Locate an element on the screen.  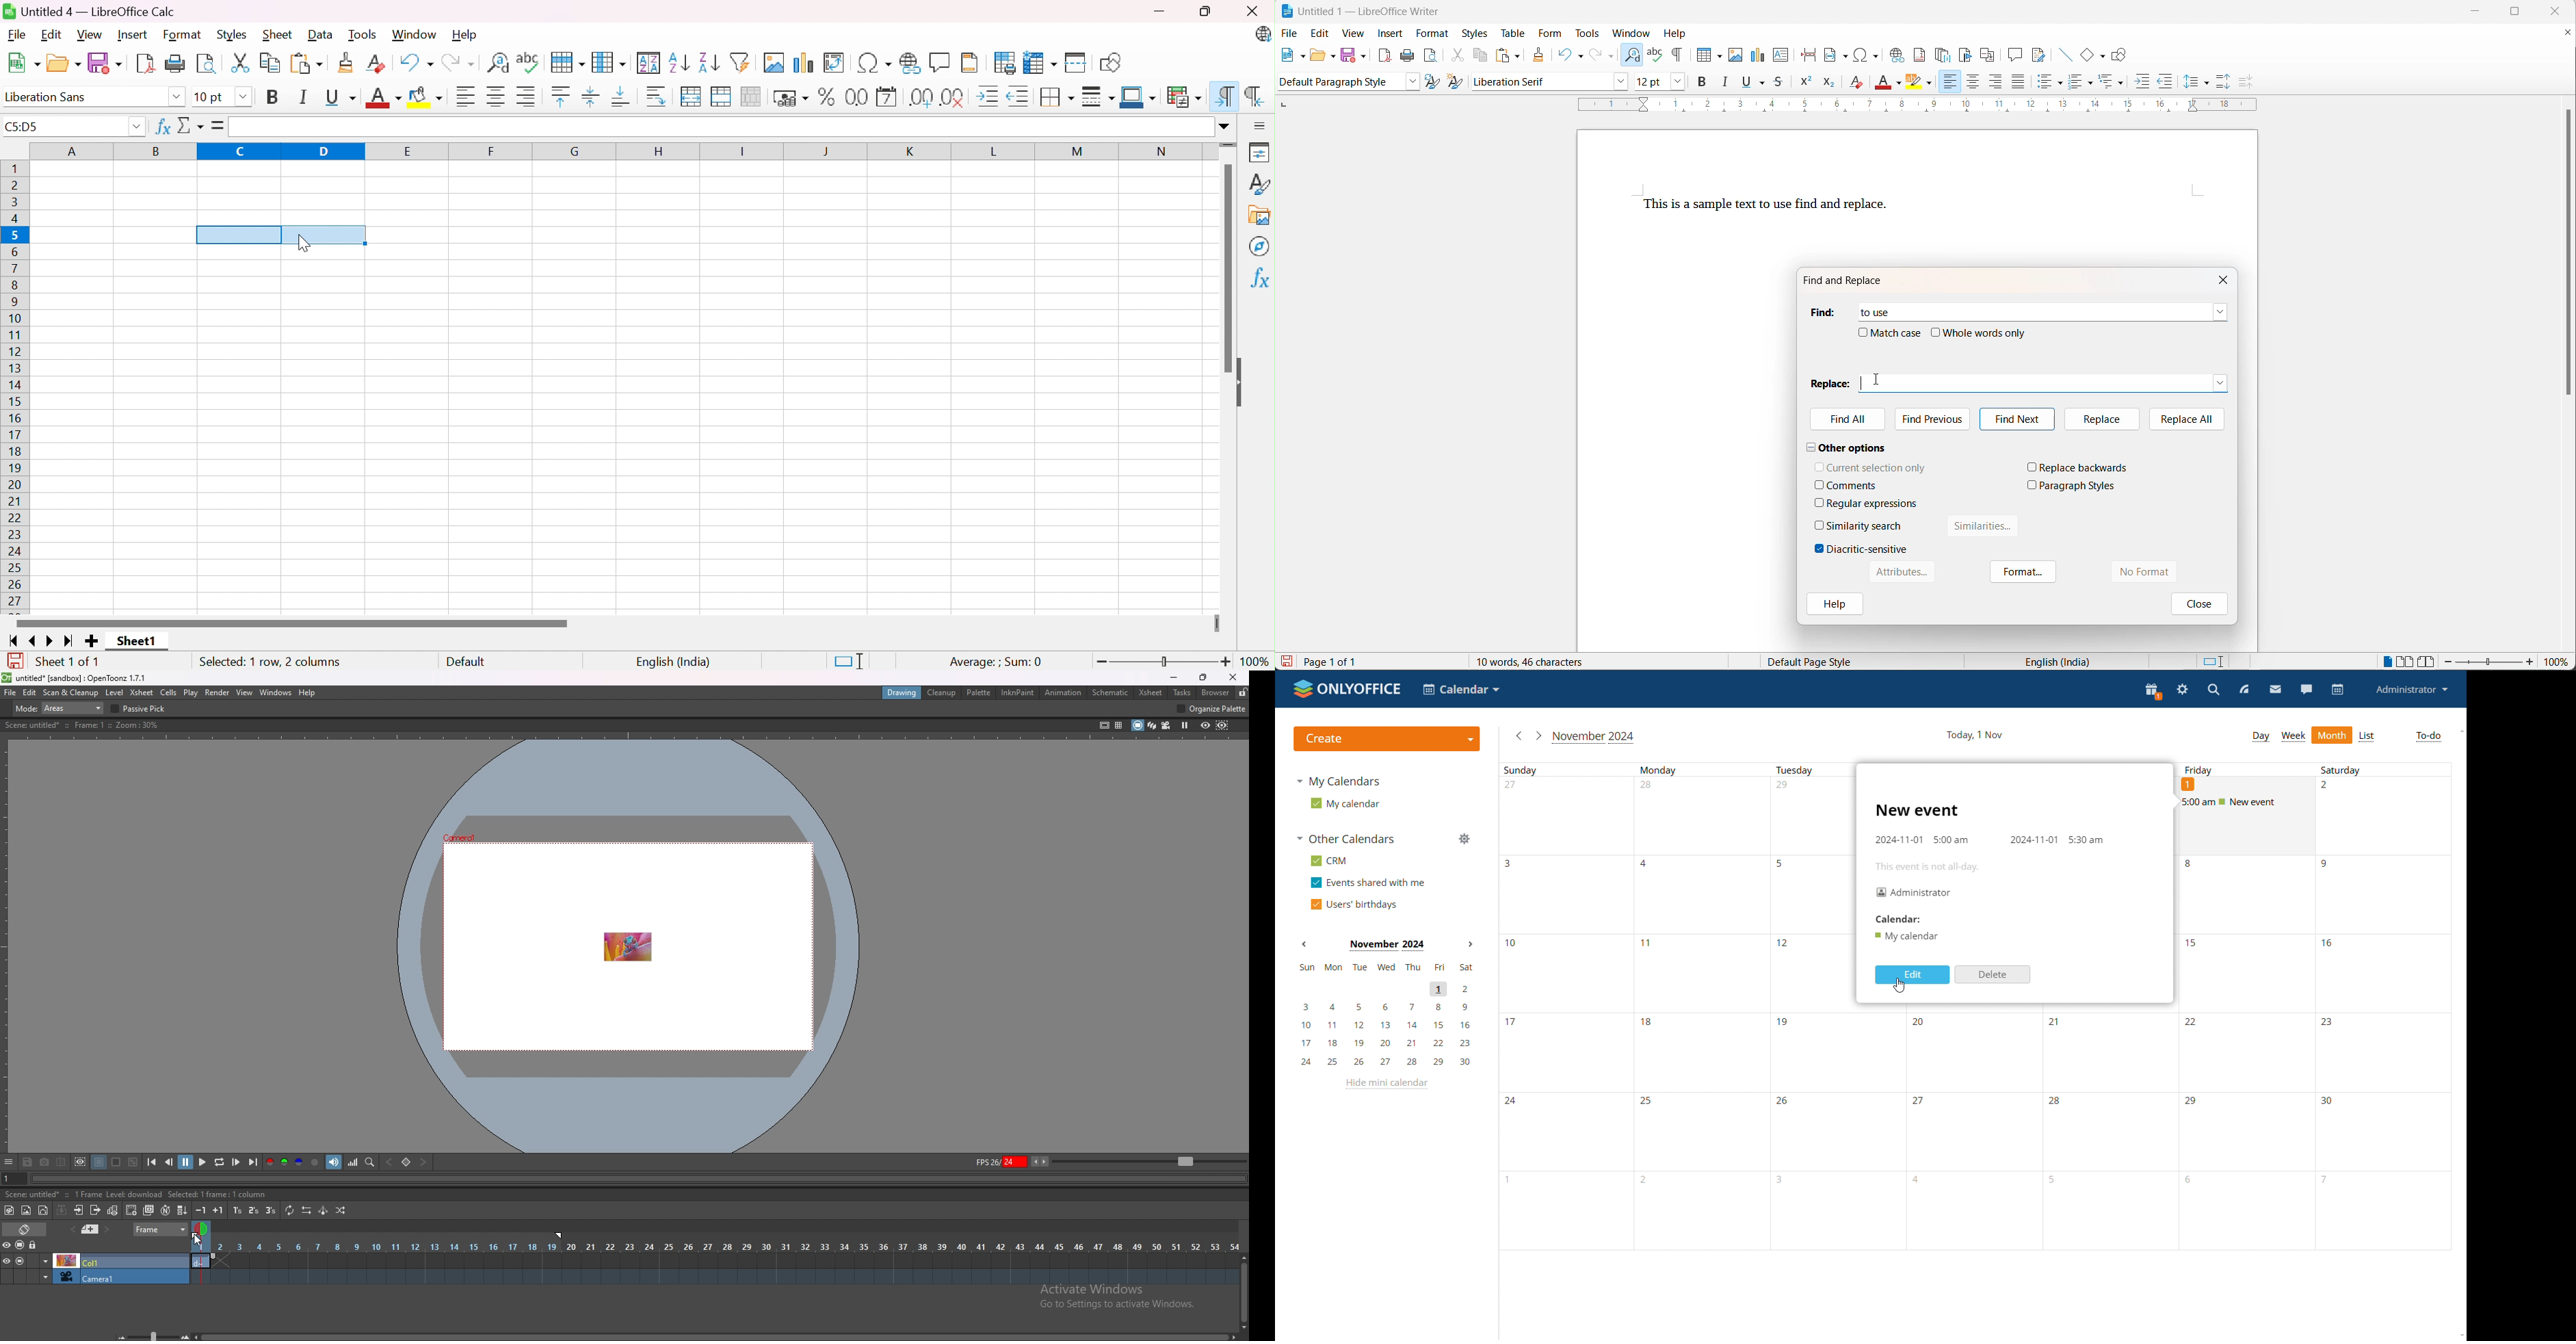
no format is located at coordinates (2159, 572).